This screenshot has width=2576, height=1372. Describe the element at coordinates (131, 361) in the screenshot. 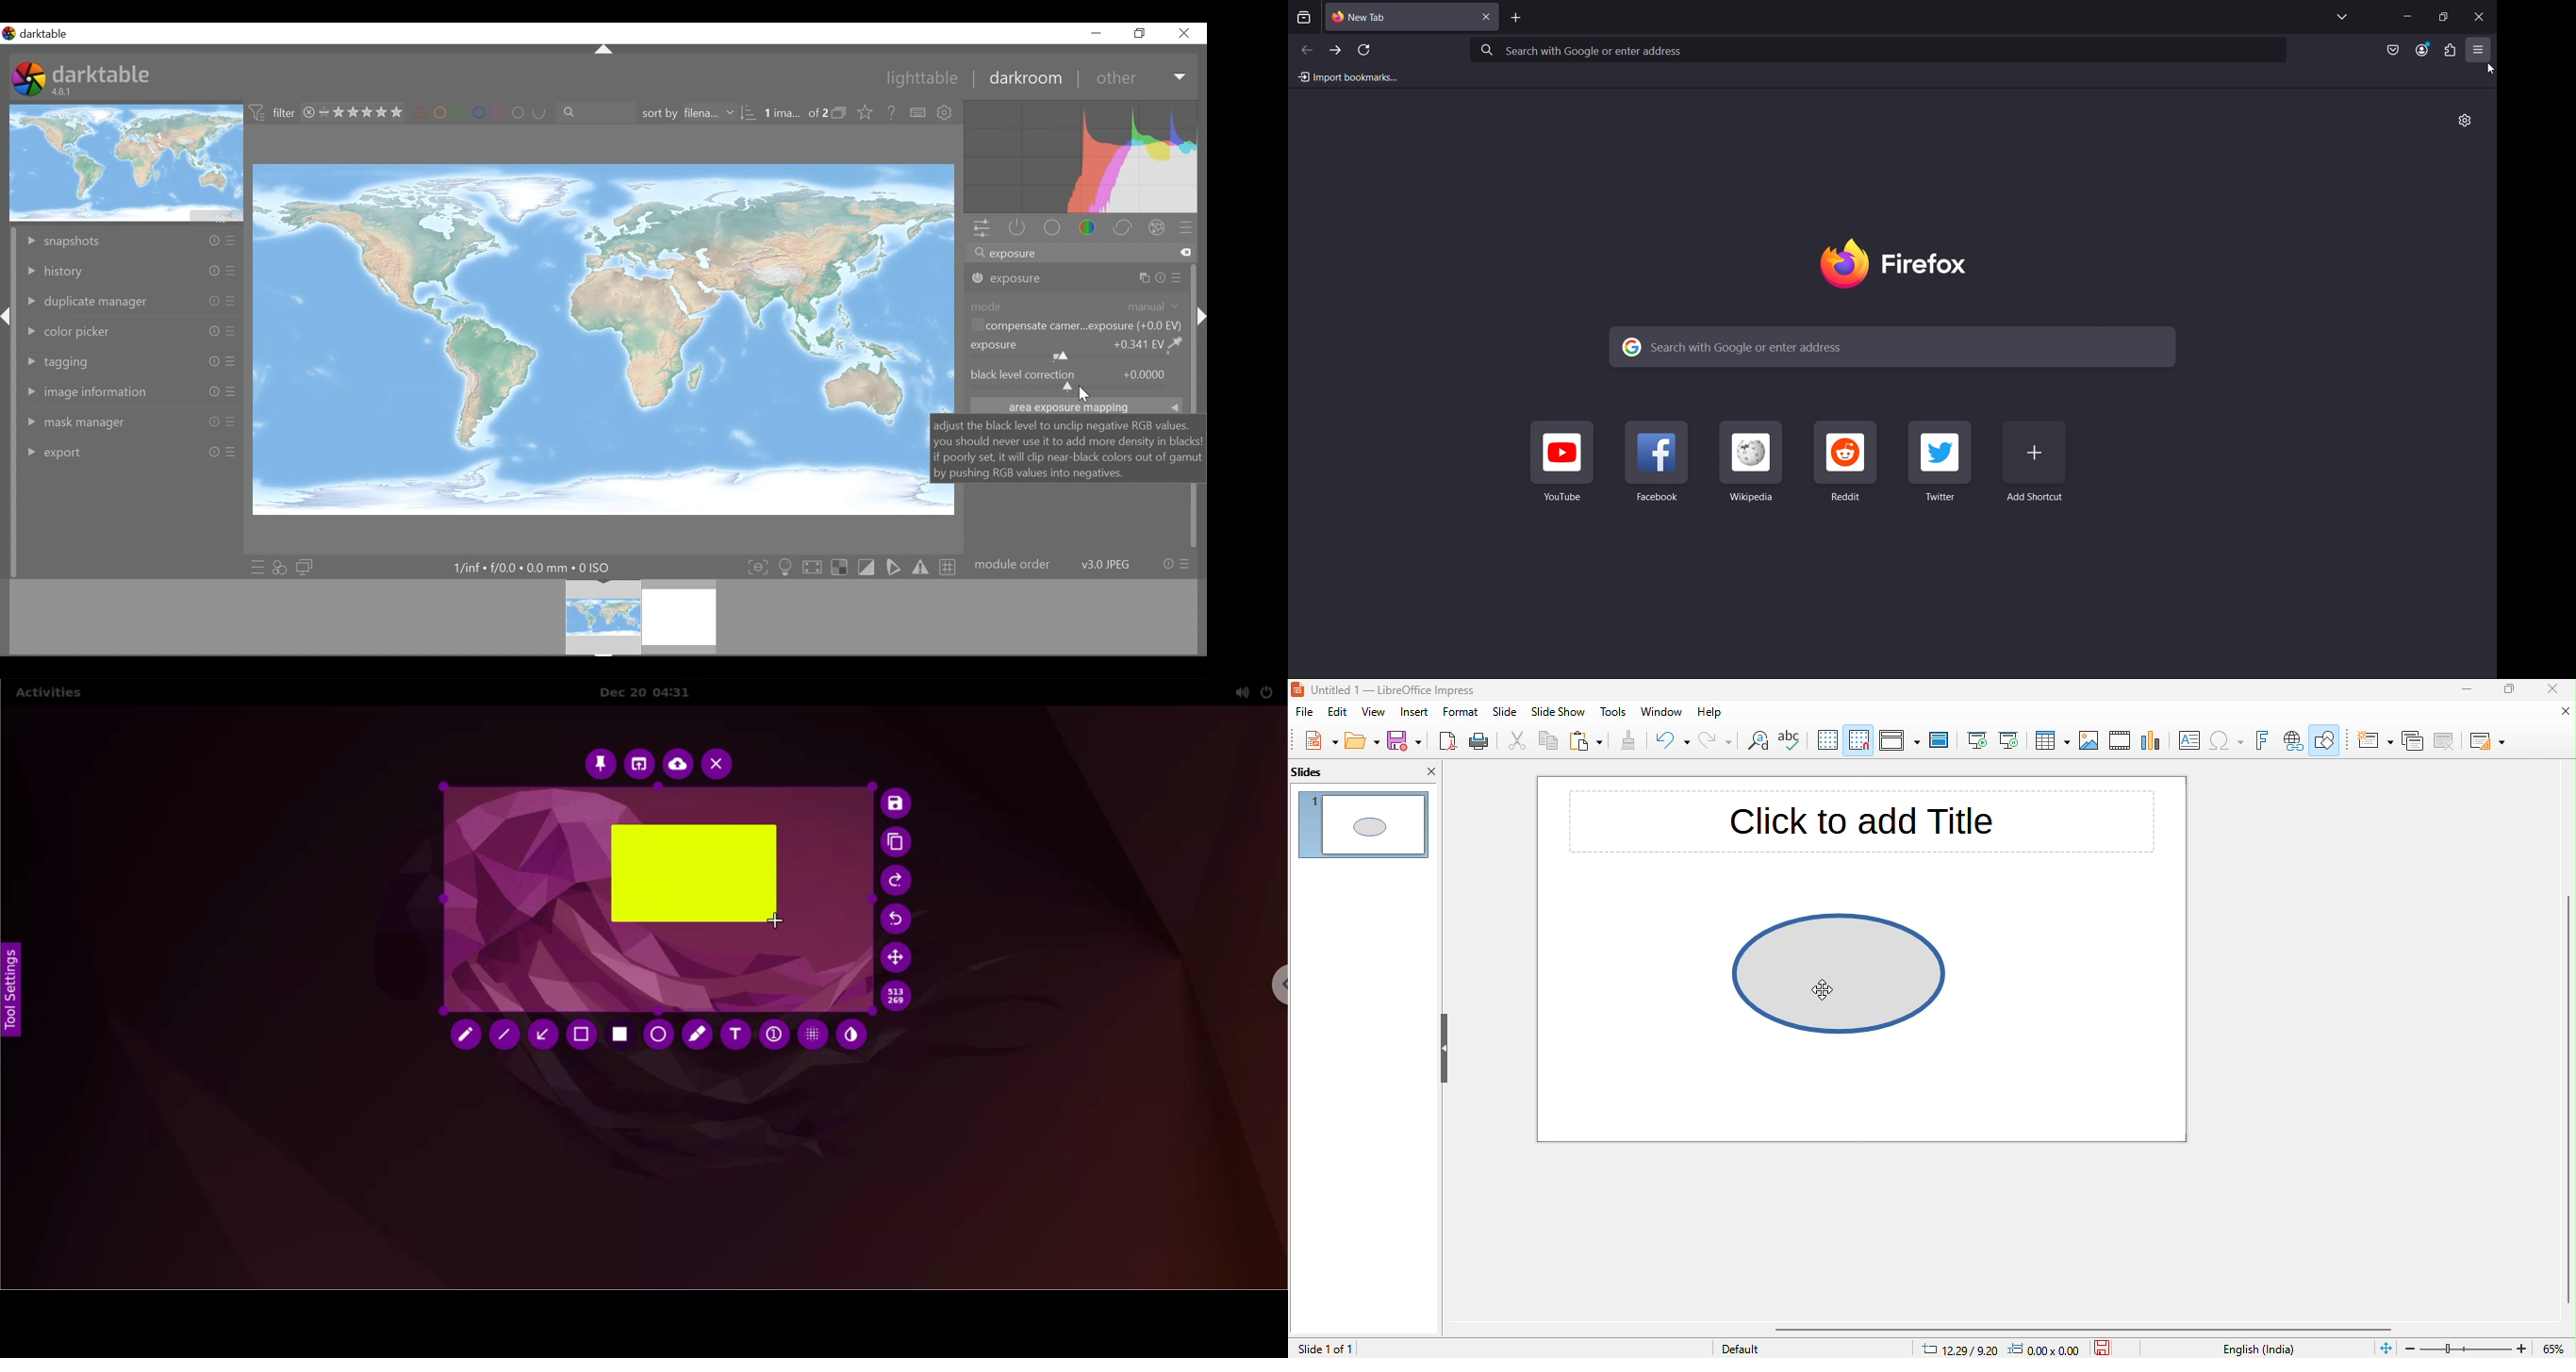

I see `tagging` at that location.